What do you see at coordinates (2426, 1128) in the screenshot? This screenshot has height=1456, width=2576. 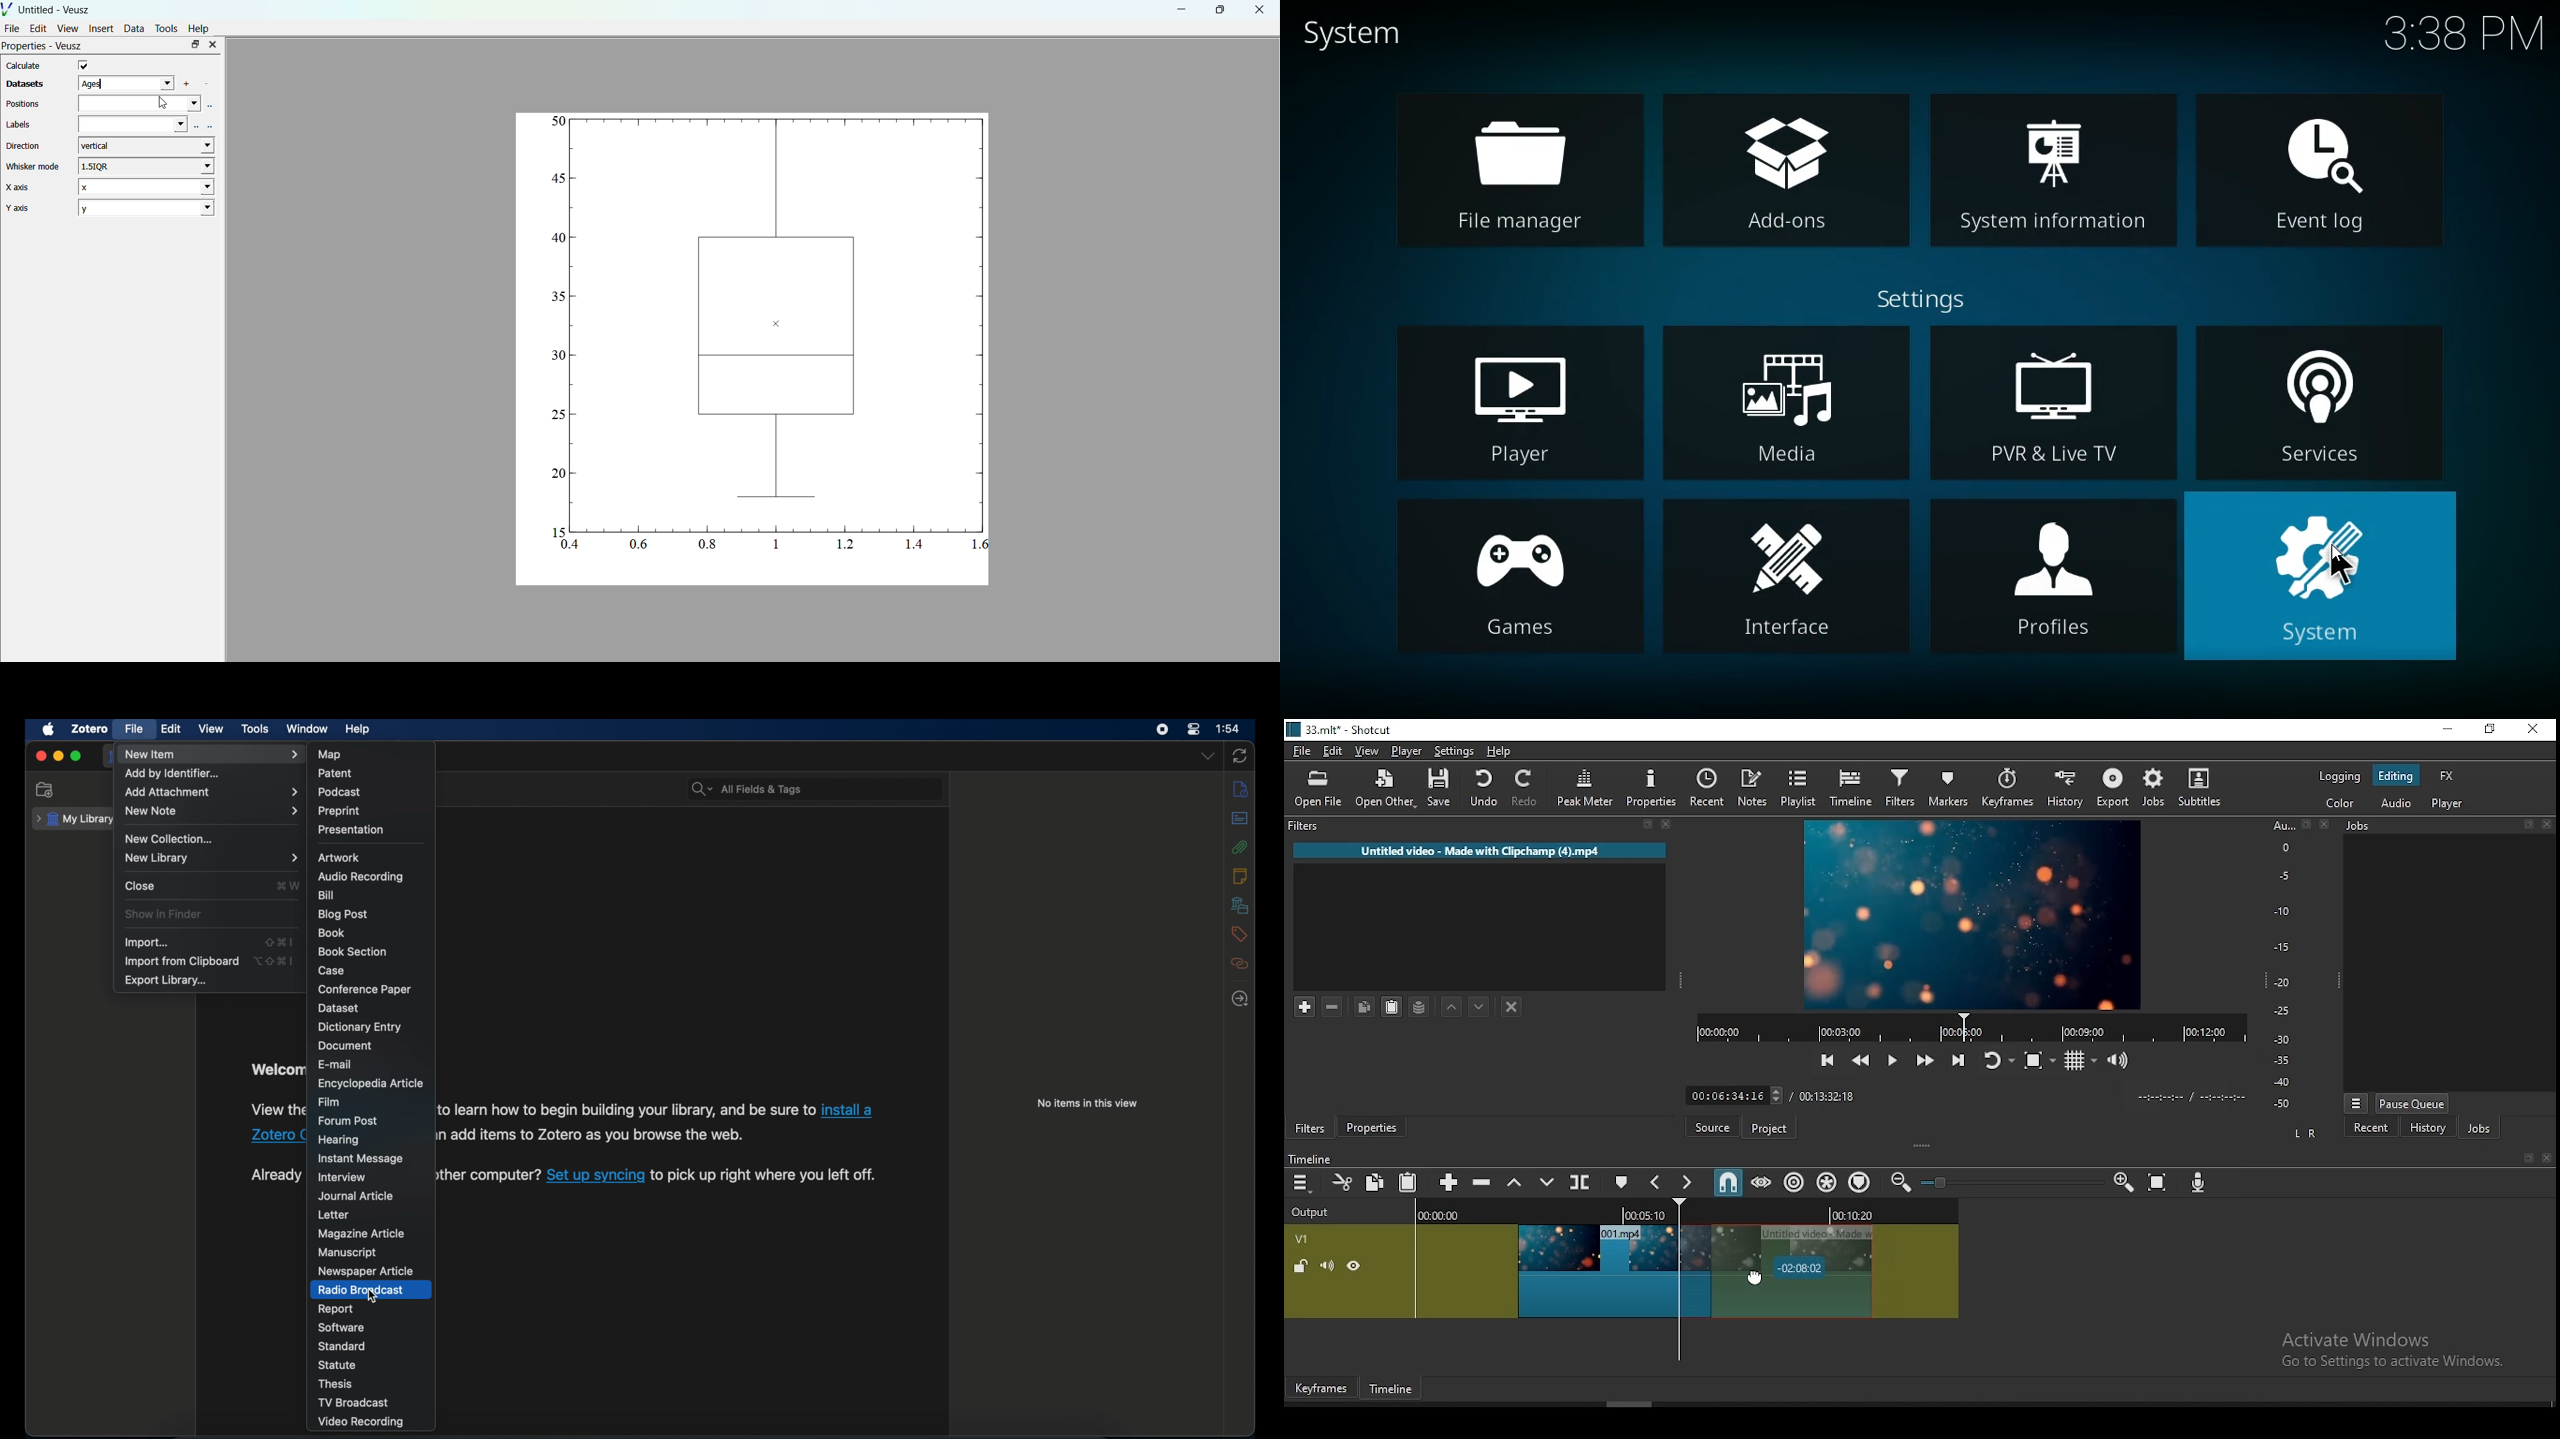 I see `history` at bounding box center [2426, 1128].